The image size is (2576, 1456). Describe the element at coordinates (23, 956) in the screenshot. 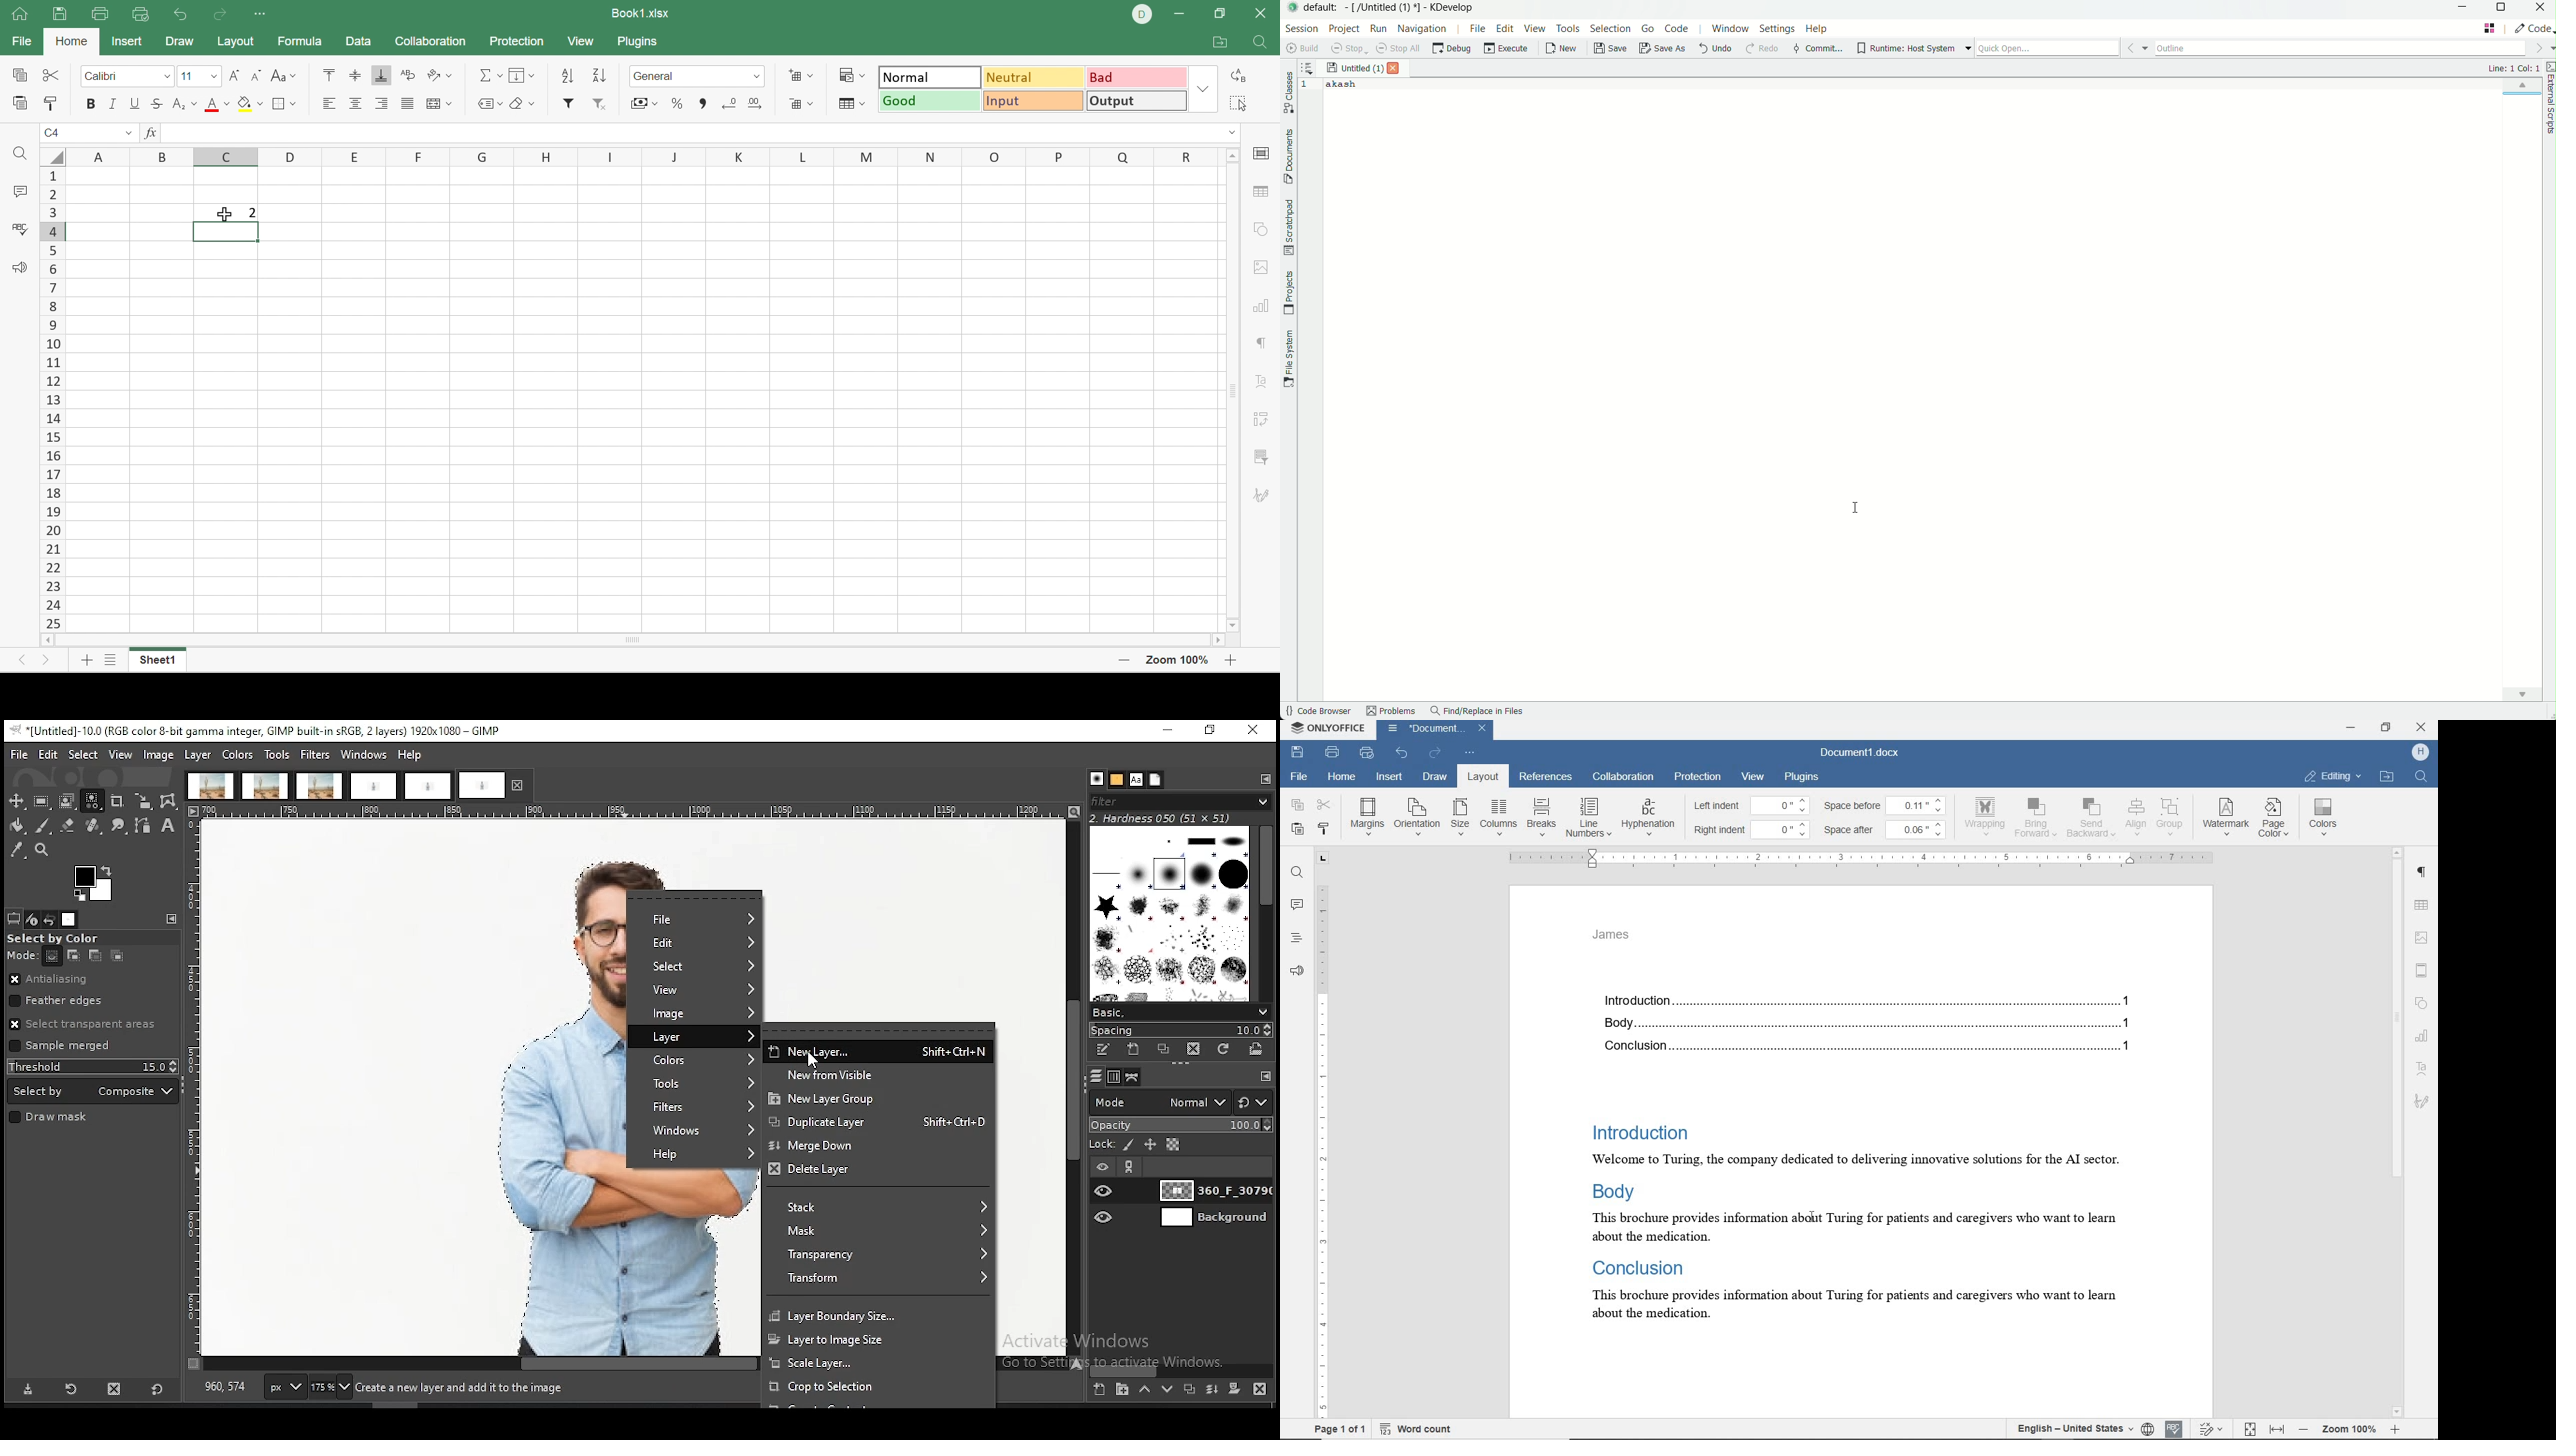

I see `mode:` at that location.